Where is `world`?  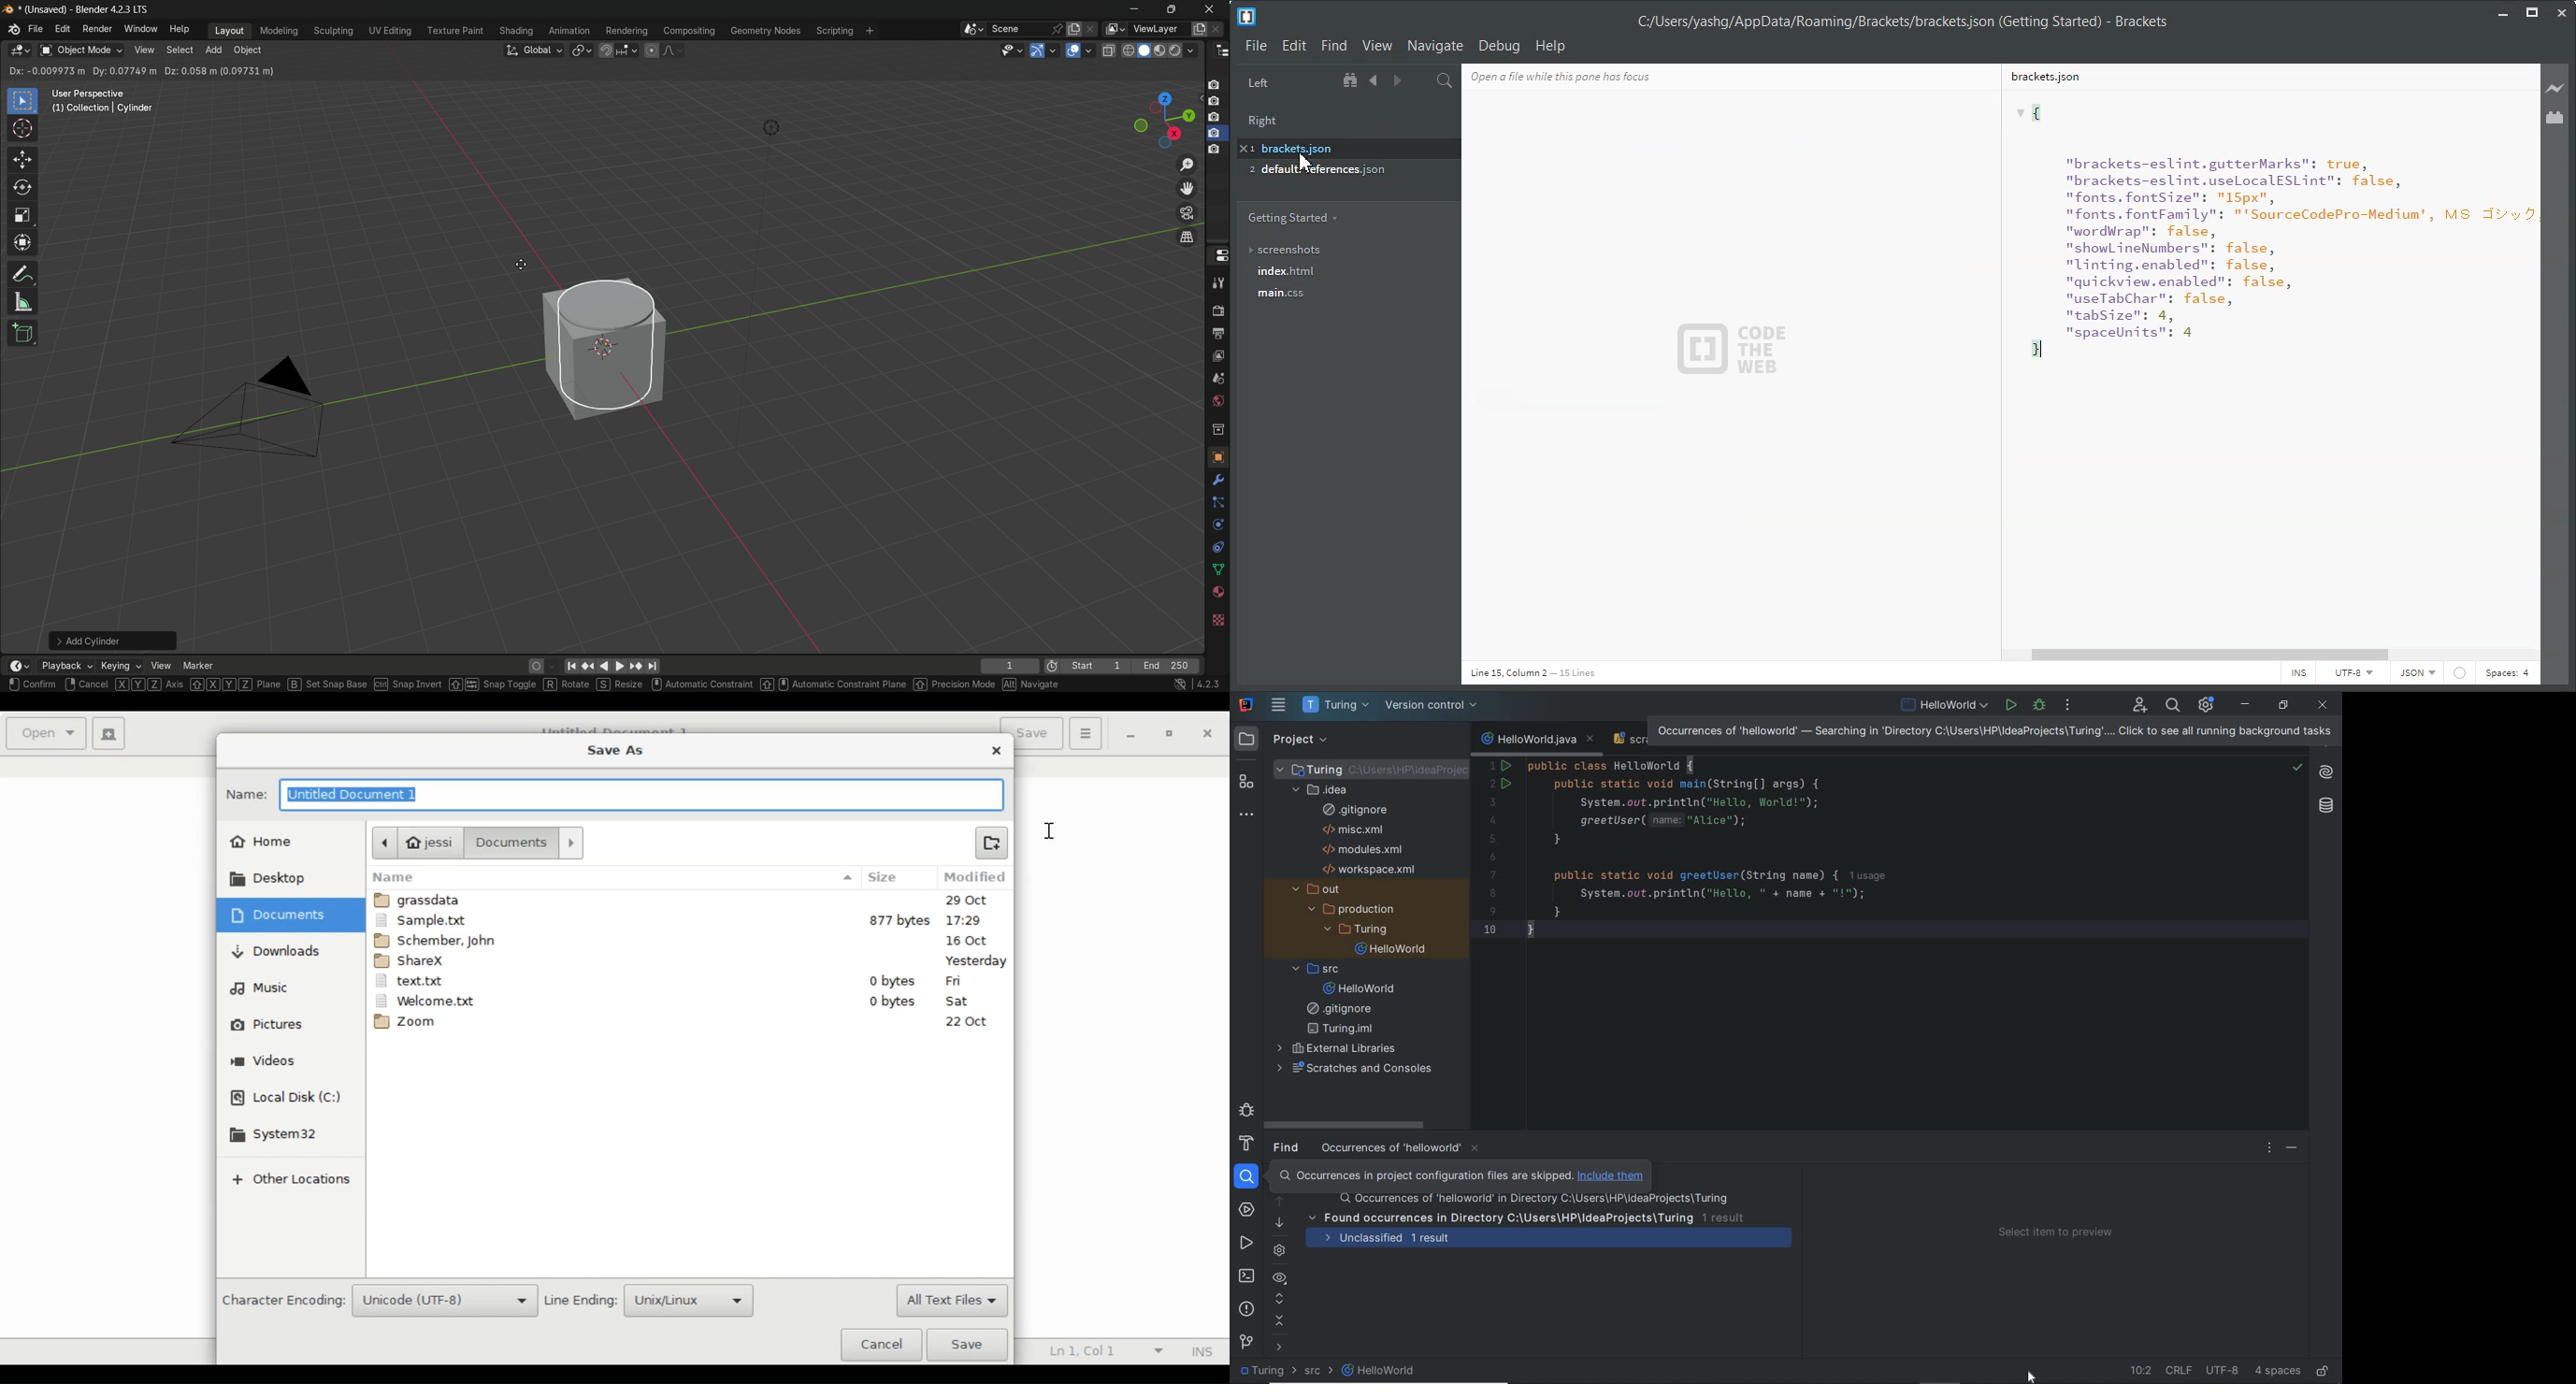
world is located at coordinates (1217, 402).